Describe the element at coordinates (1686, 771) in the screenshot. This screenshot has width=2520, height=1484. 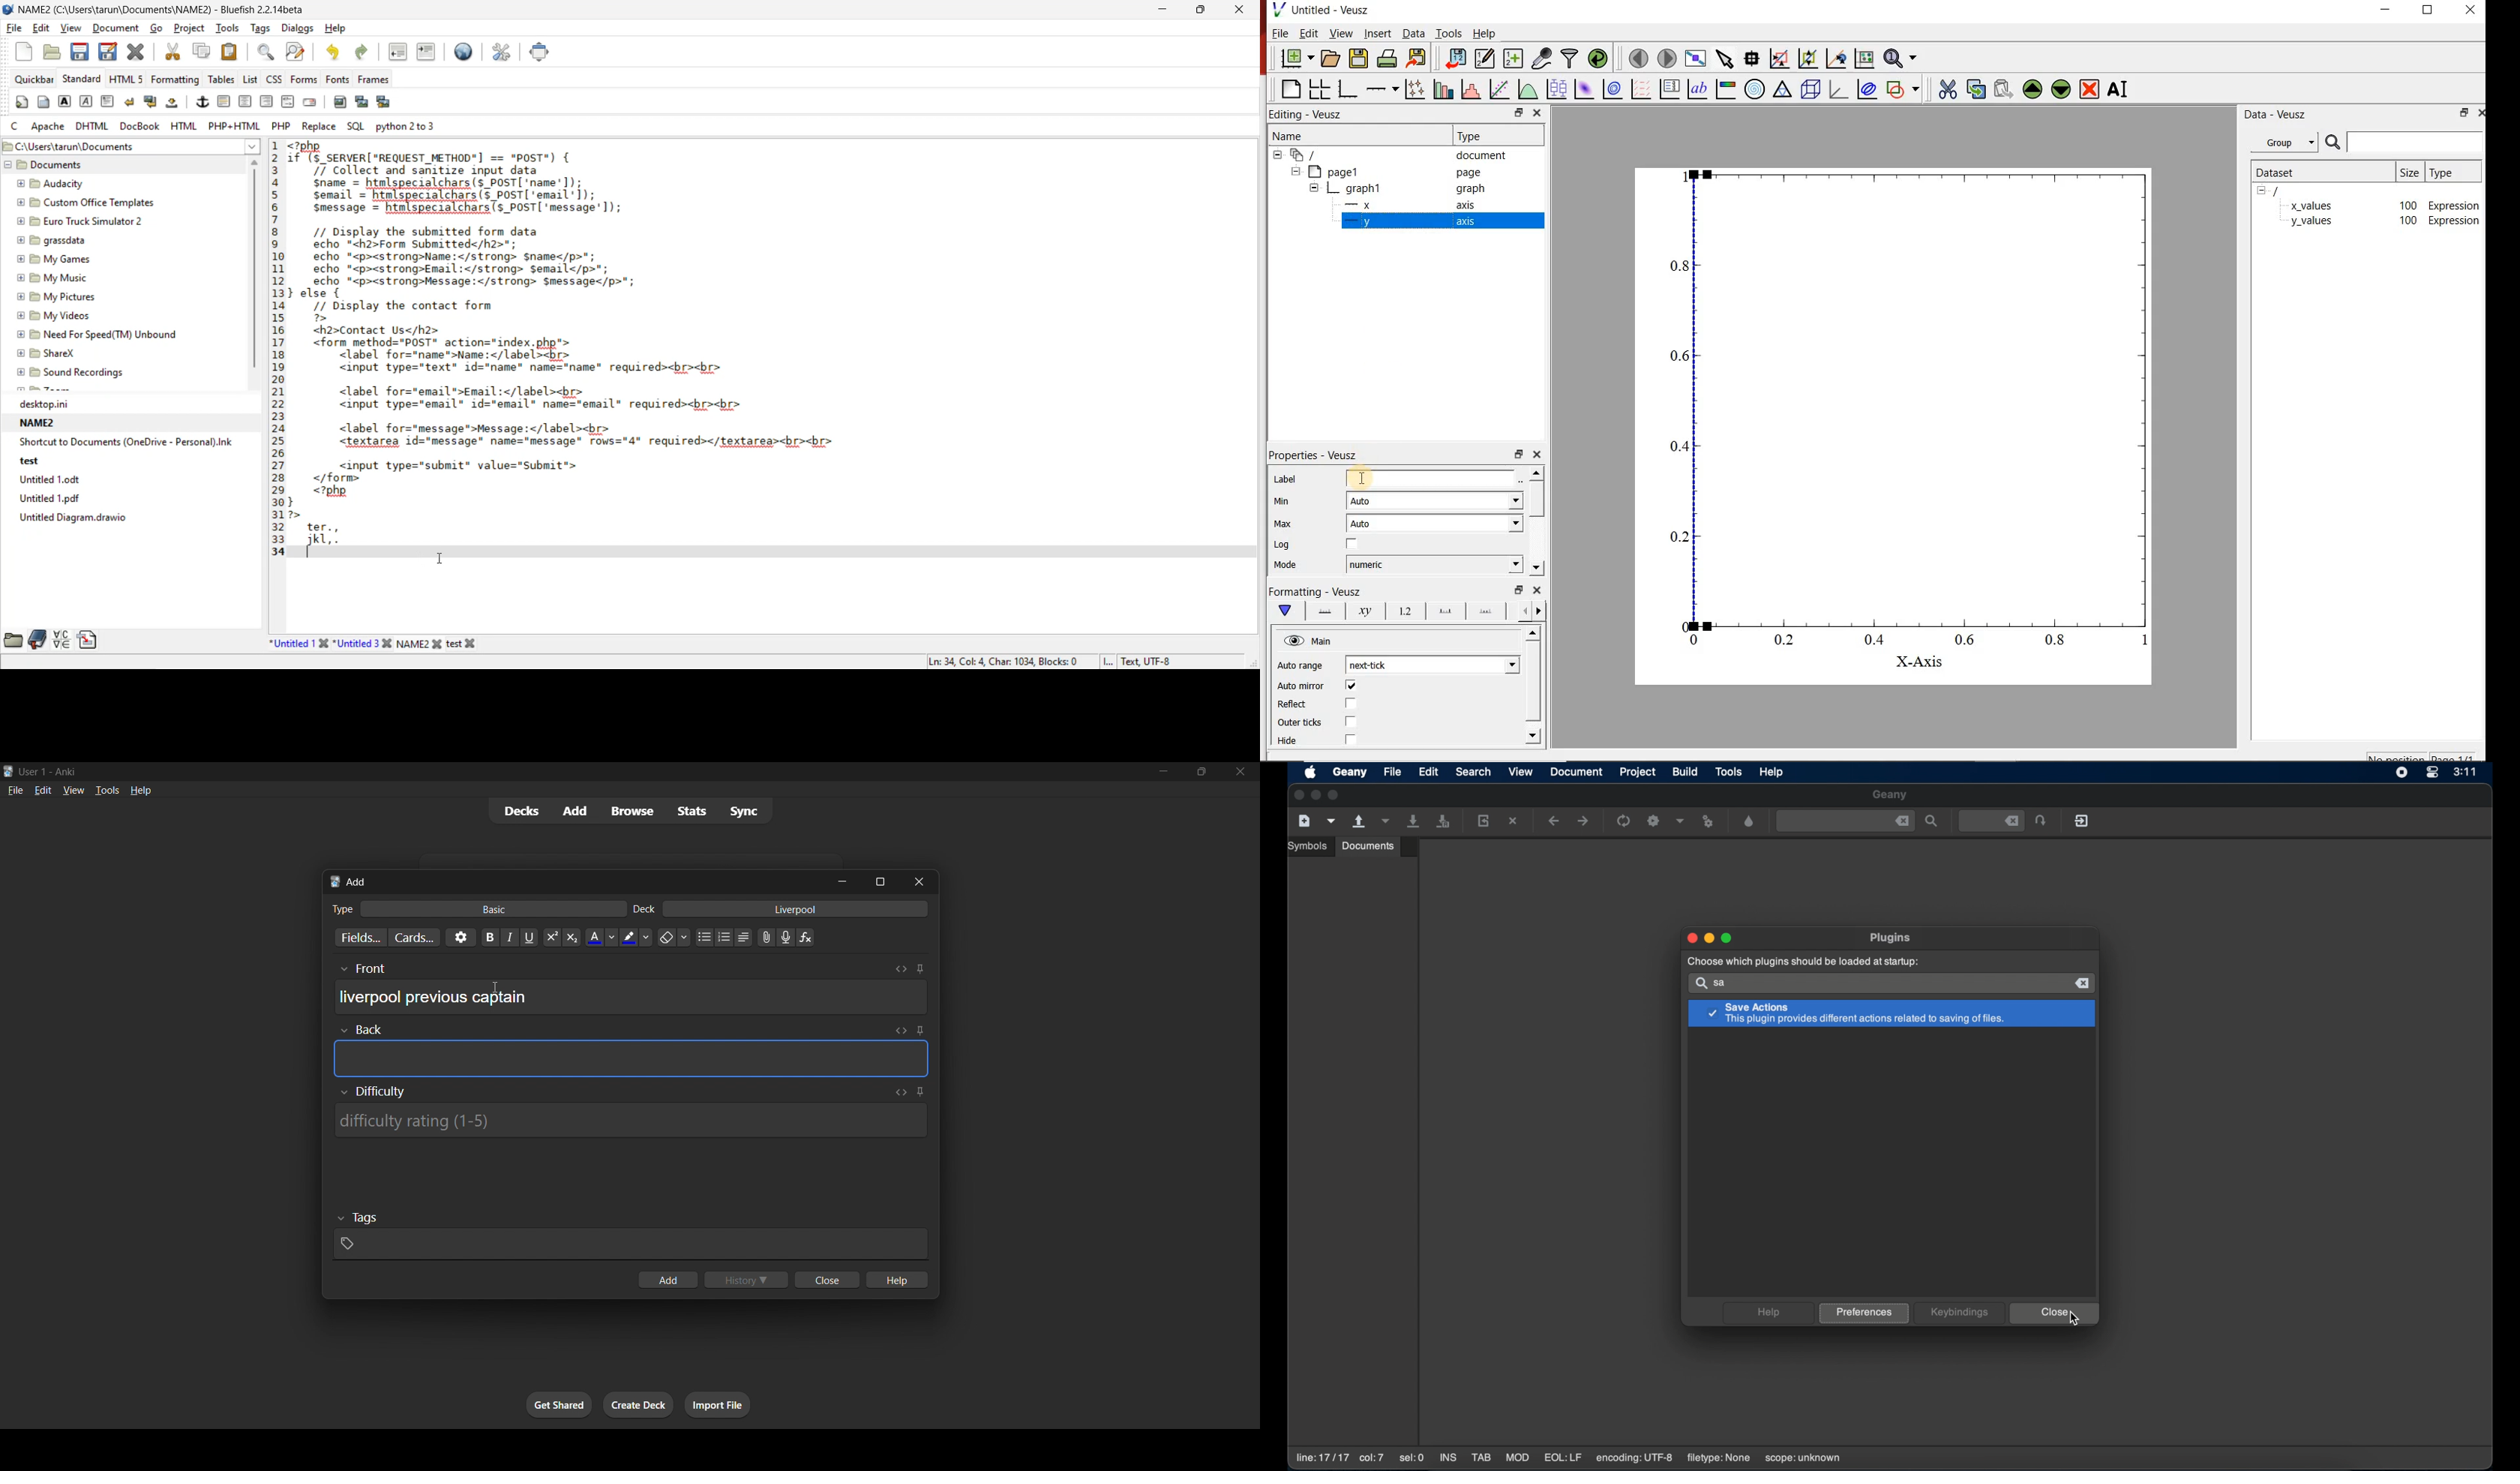
I see `build` at that location.